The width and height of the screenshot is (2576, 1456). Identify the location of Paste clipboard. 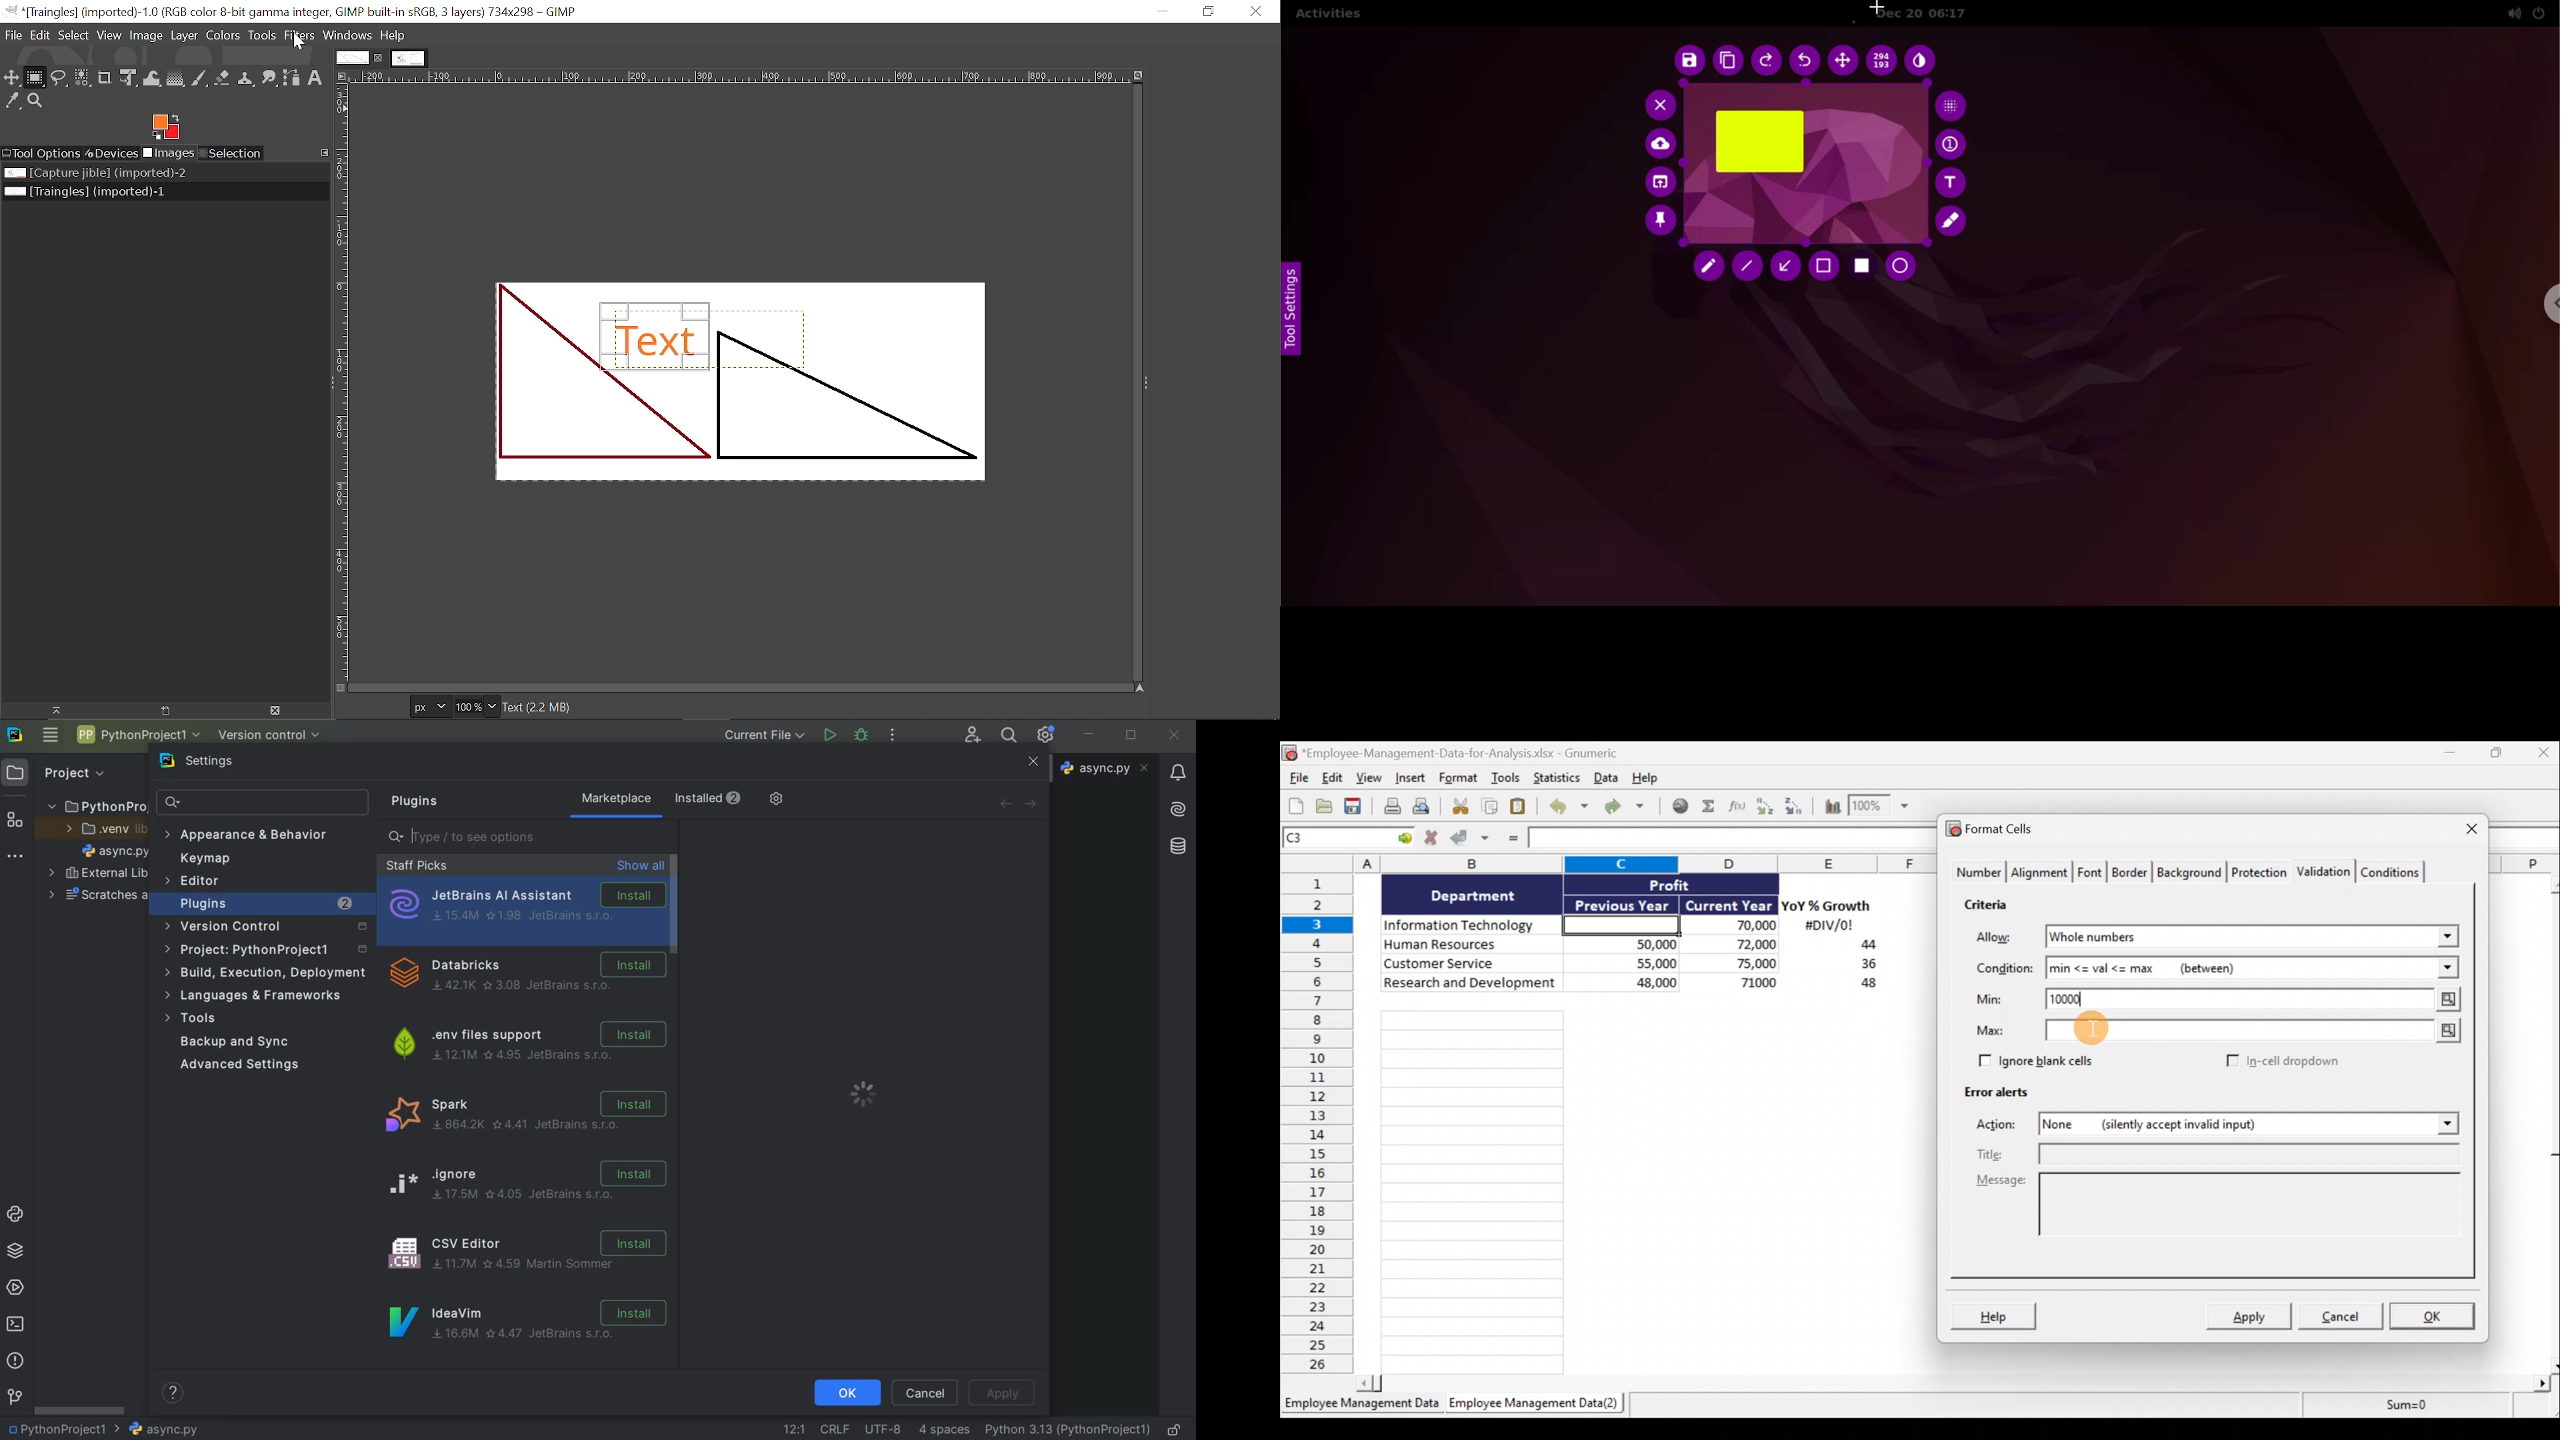
(1522, 807).